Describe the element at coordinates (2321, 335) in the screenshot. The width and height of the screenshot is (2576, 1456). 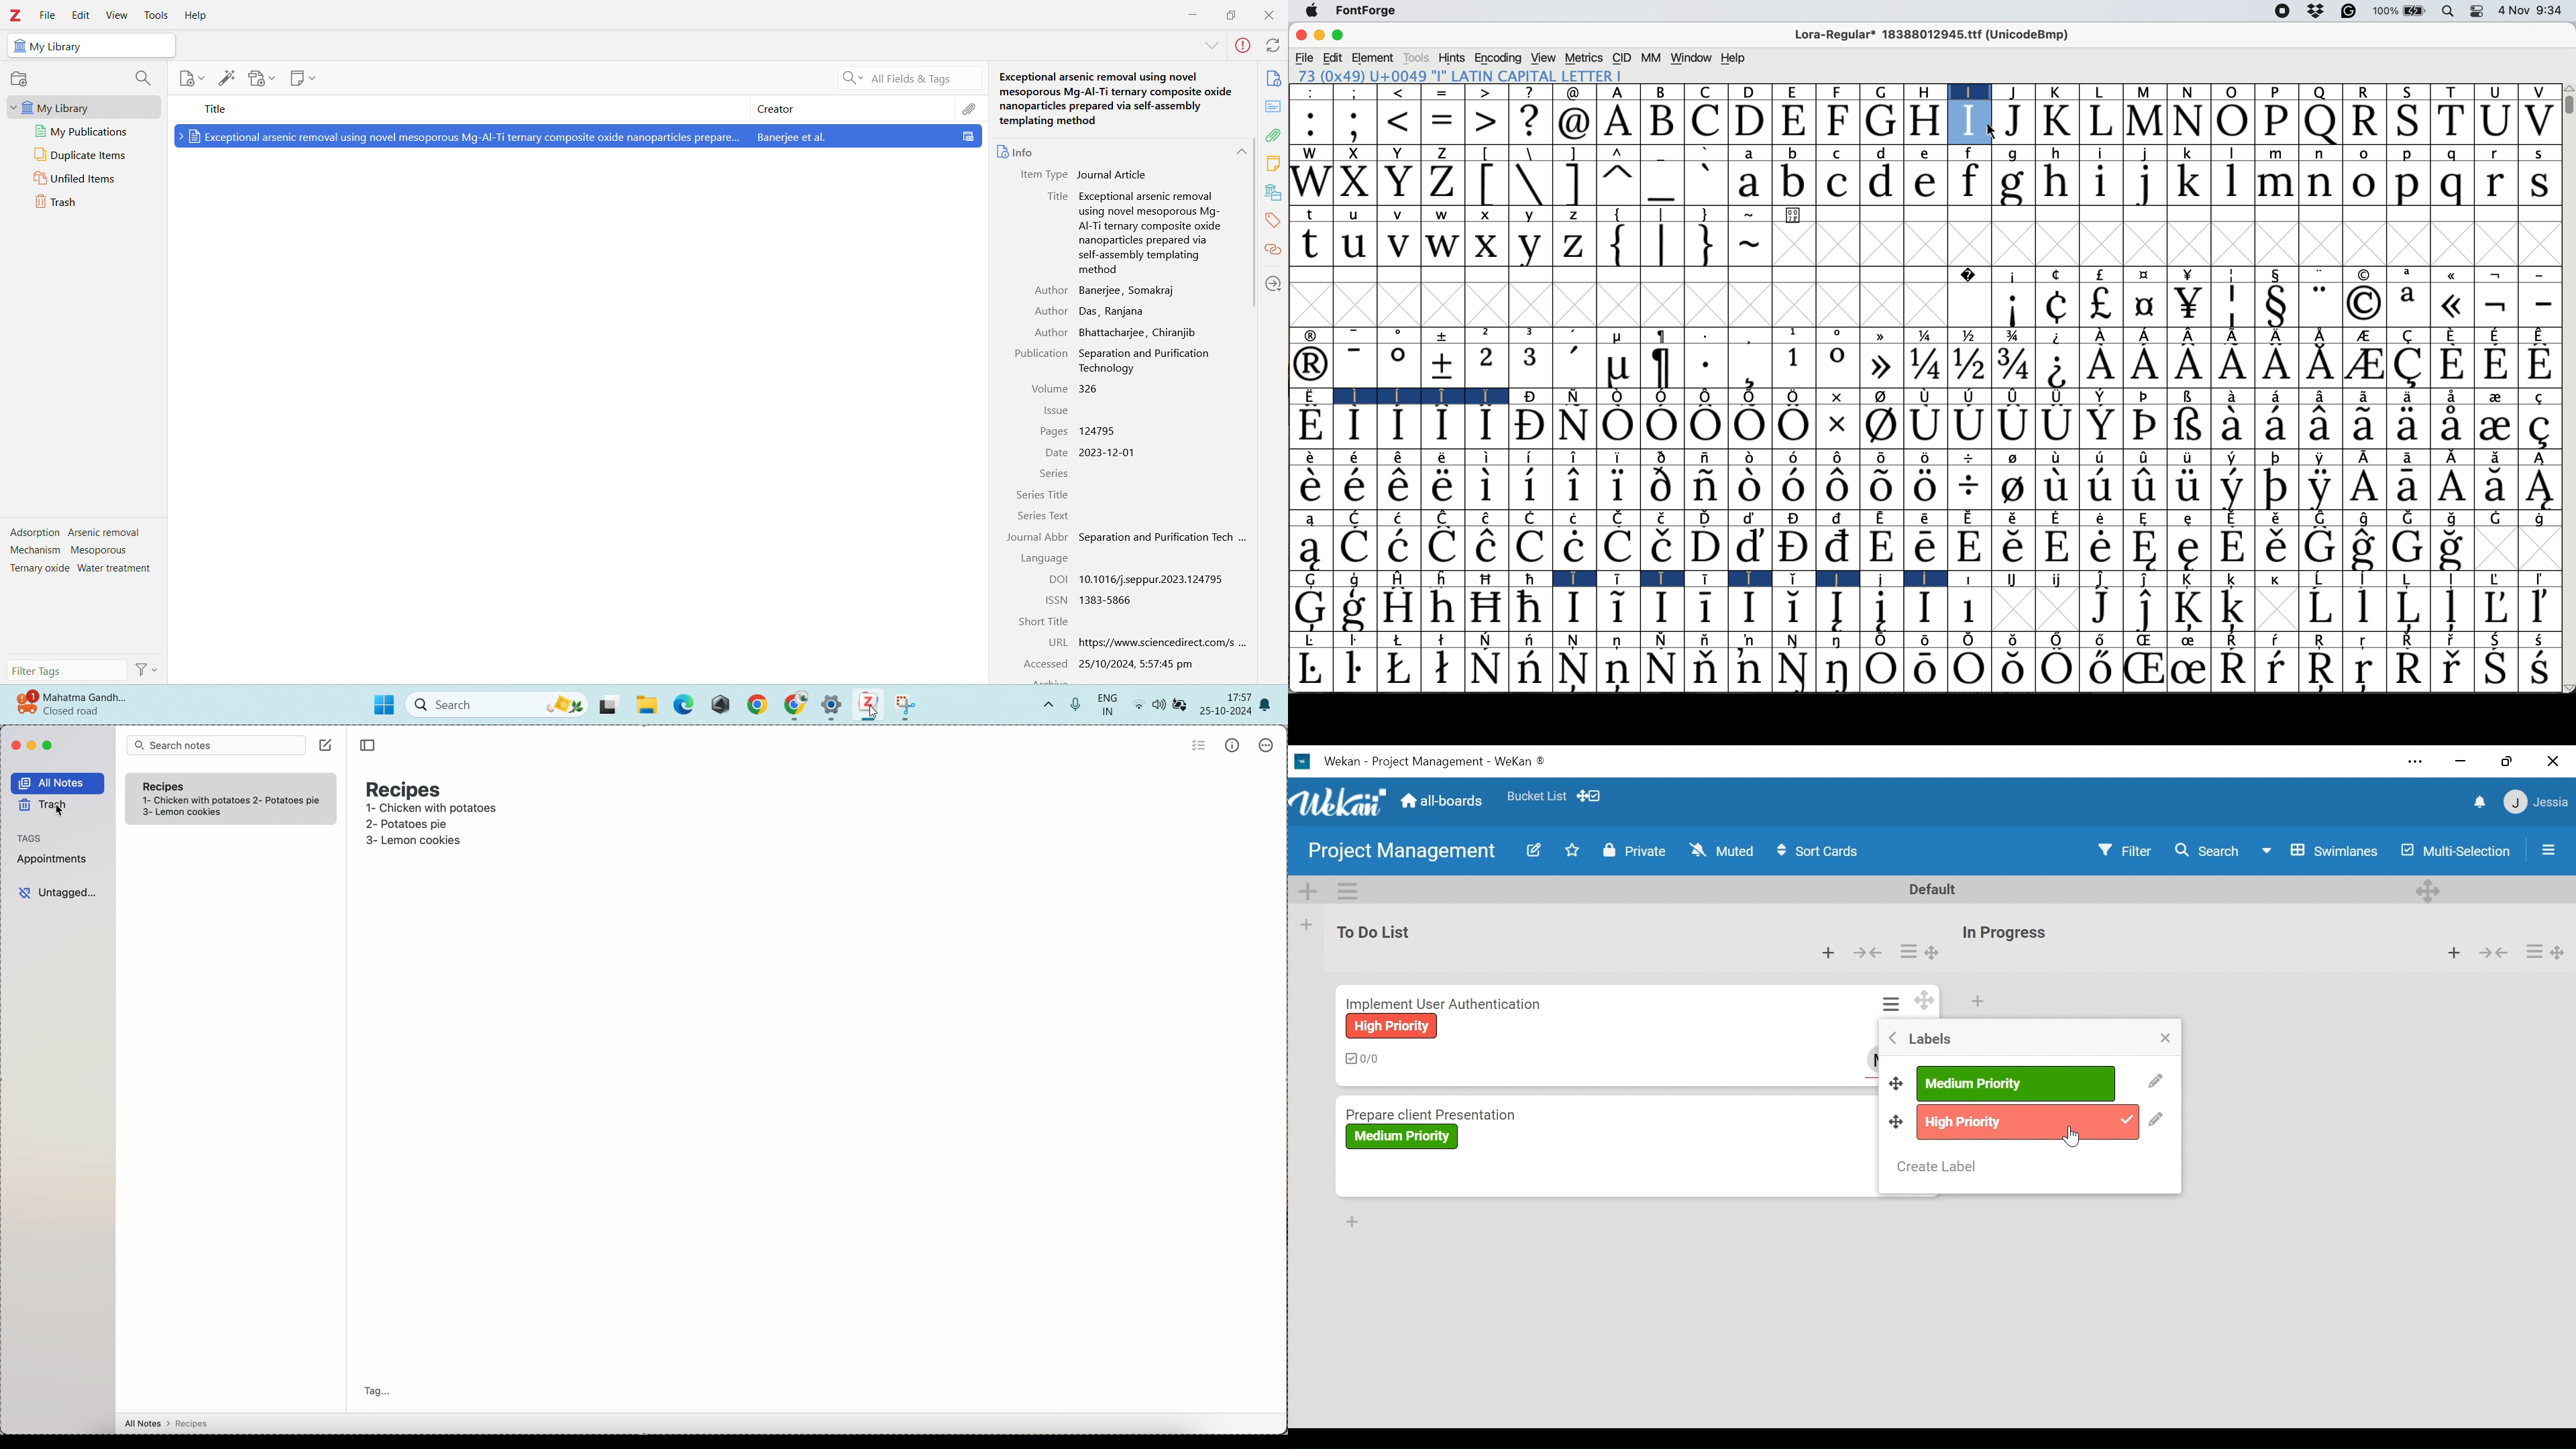
I see `symbol` at that location.